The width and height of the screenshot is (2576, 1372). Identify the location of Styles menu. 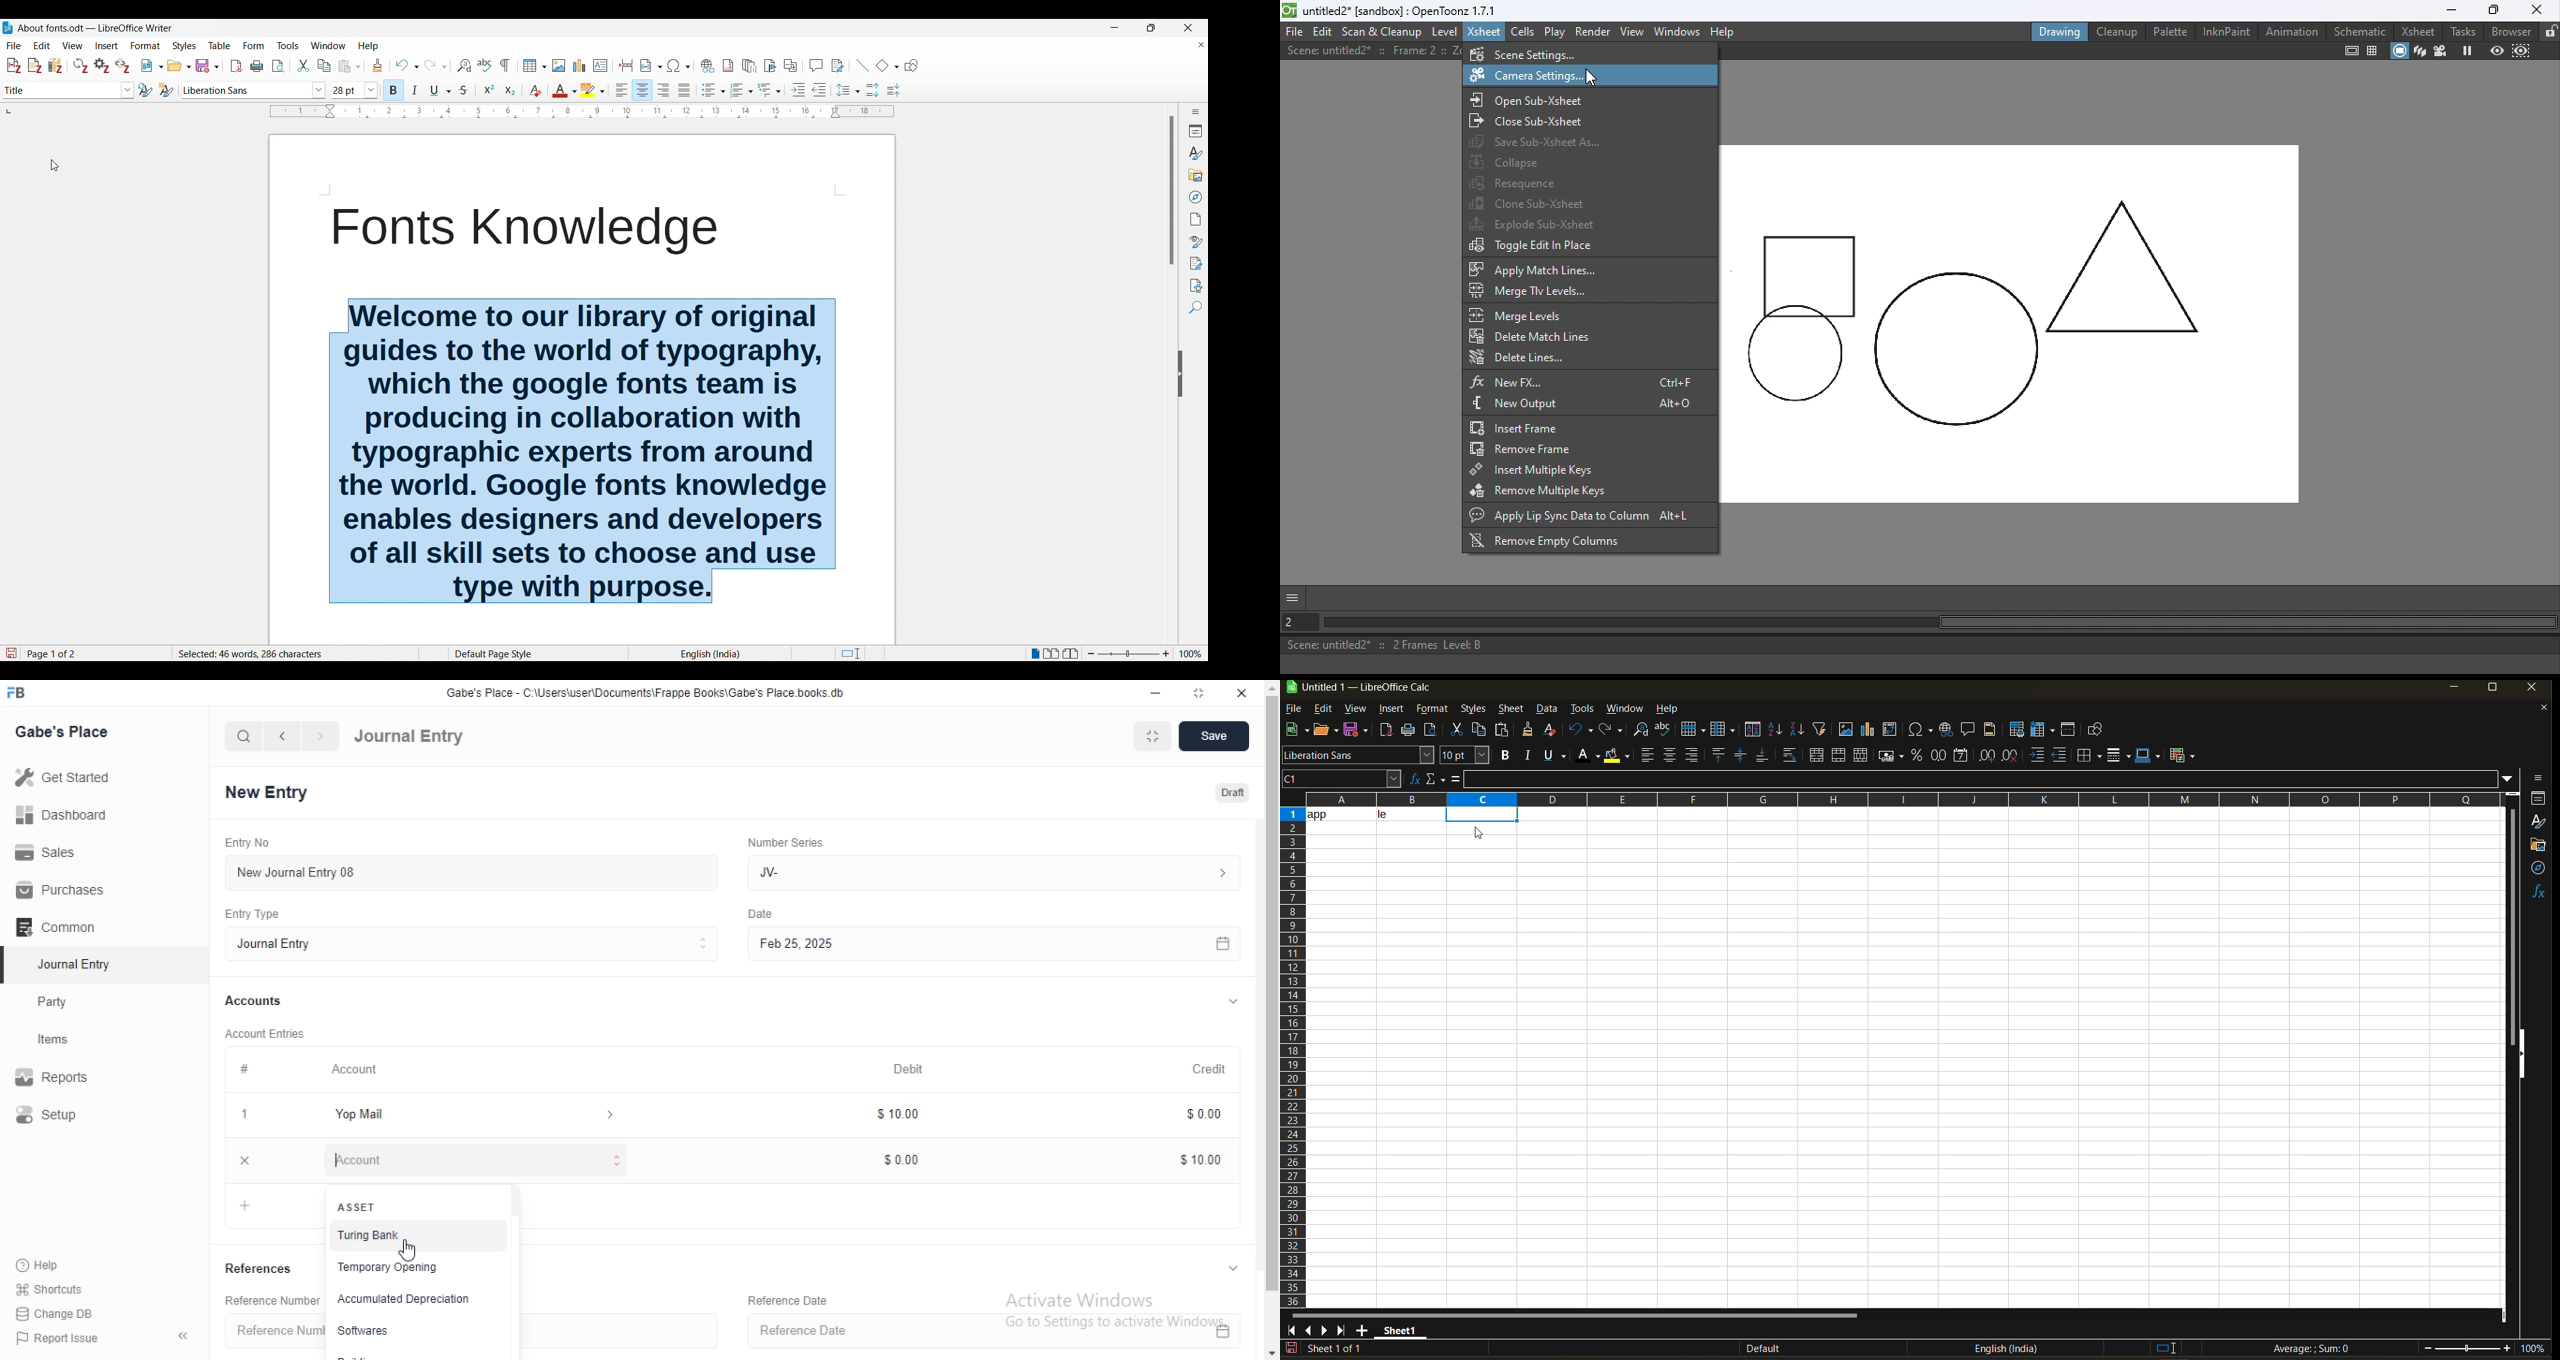
(184, 46).